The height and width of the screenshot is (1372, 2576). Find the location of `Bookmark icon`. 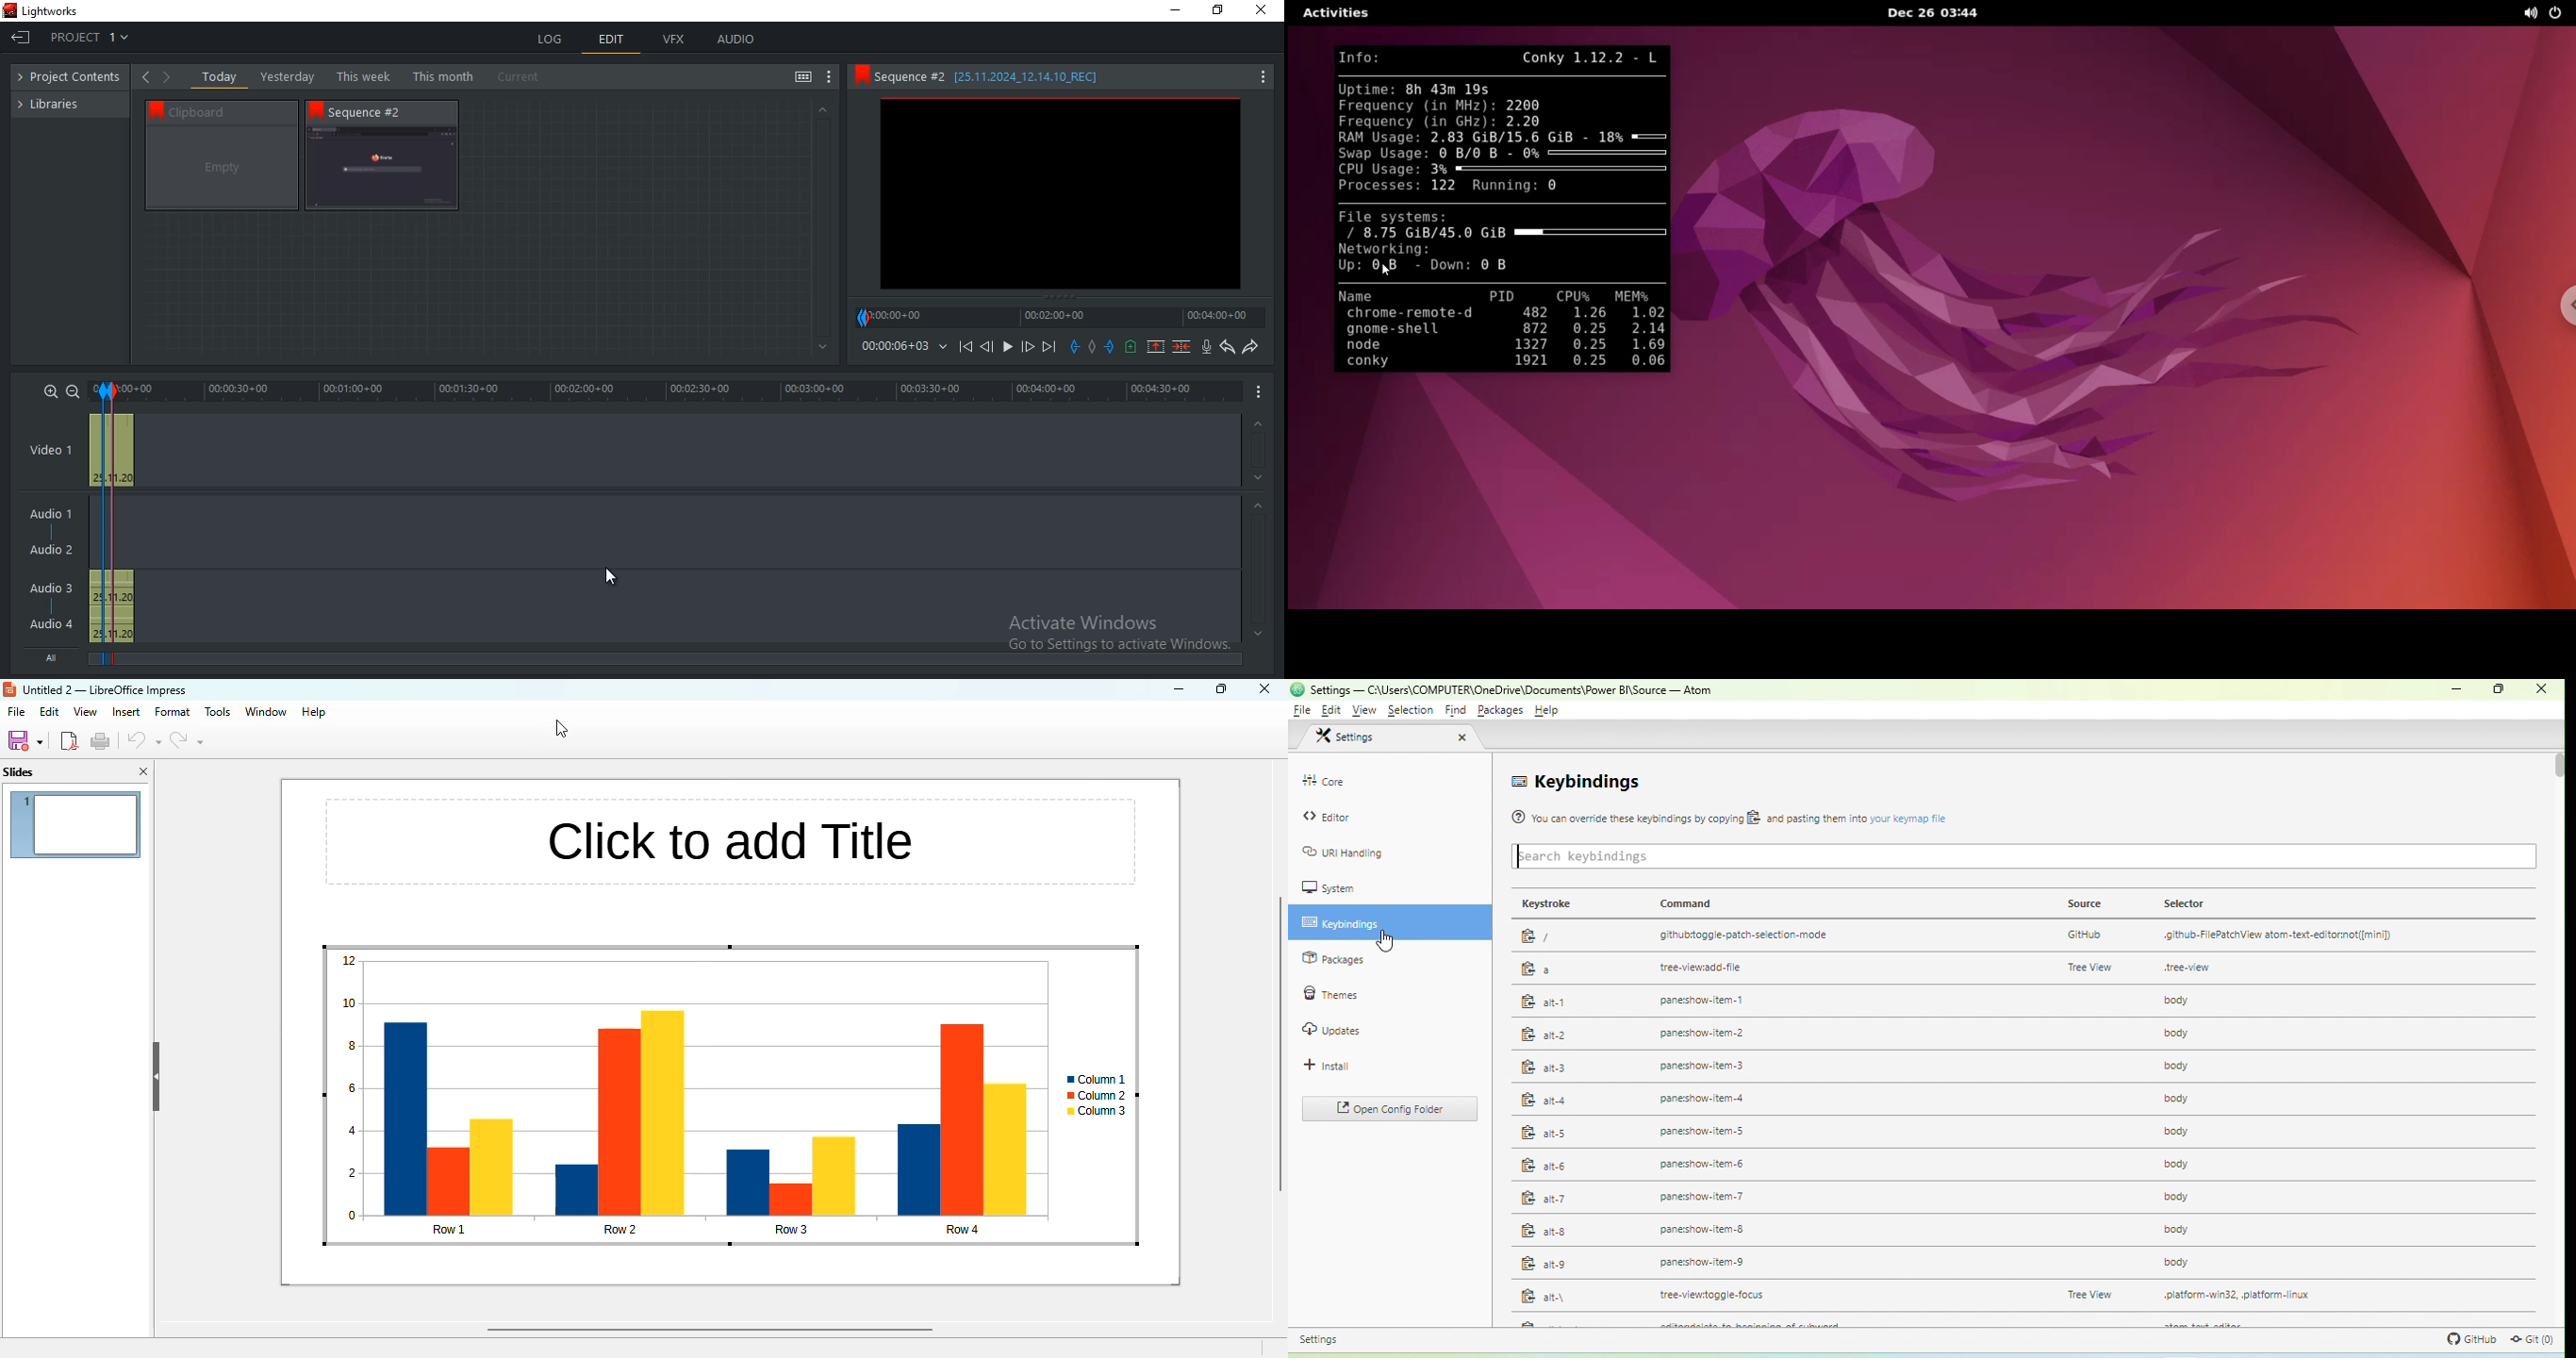

Bookmark icon is located at coordinates (860, 75).